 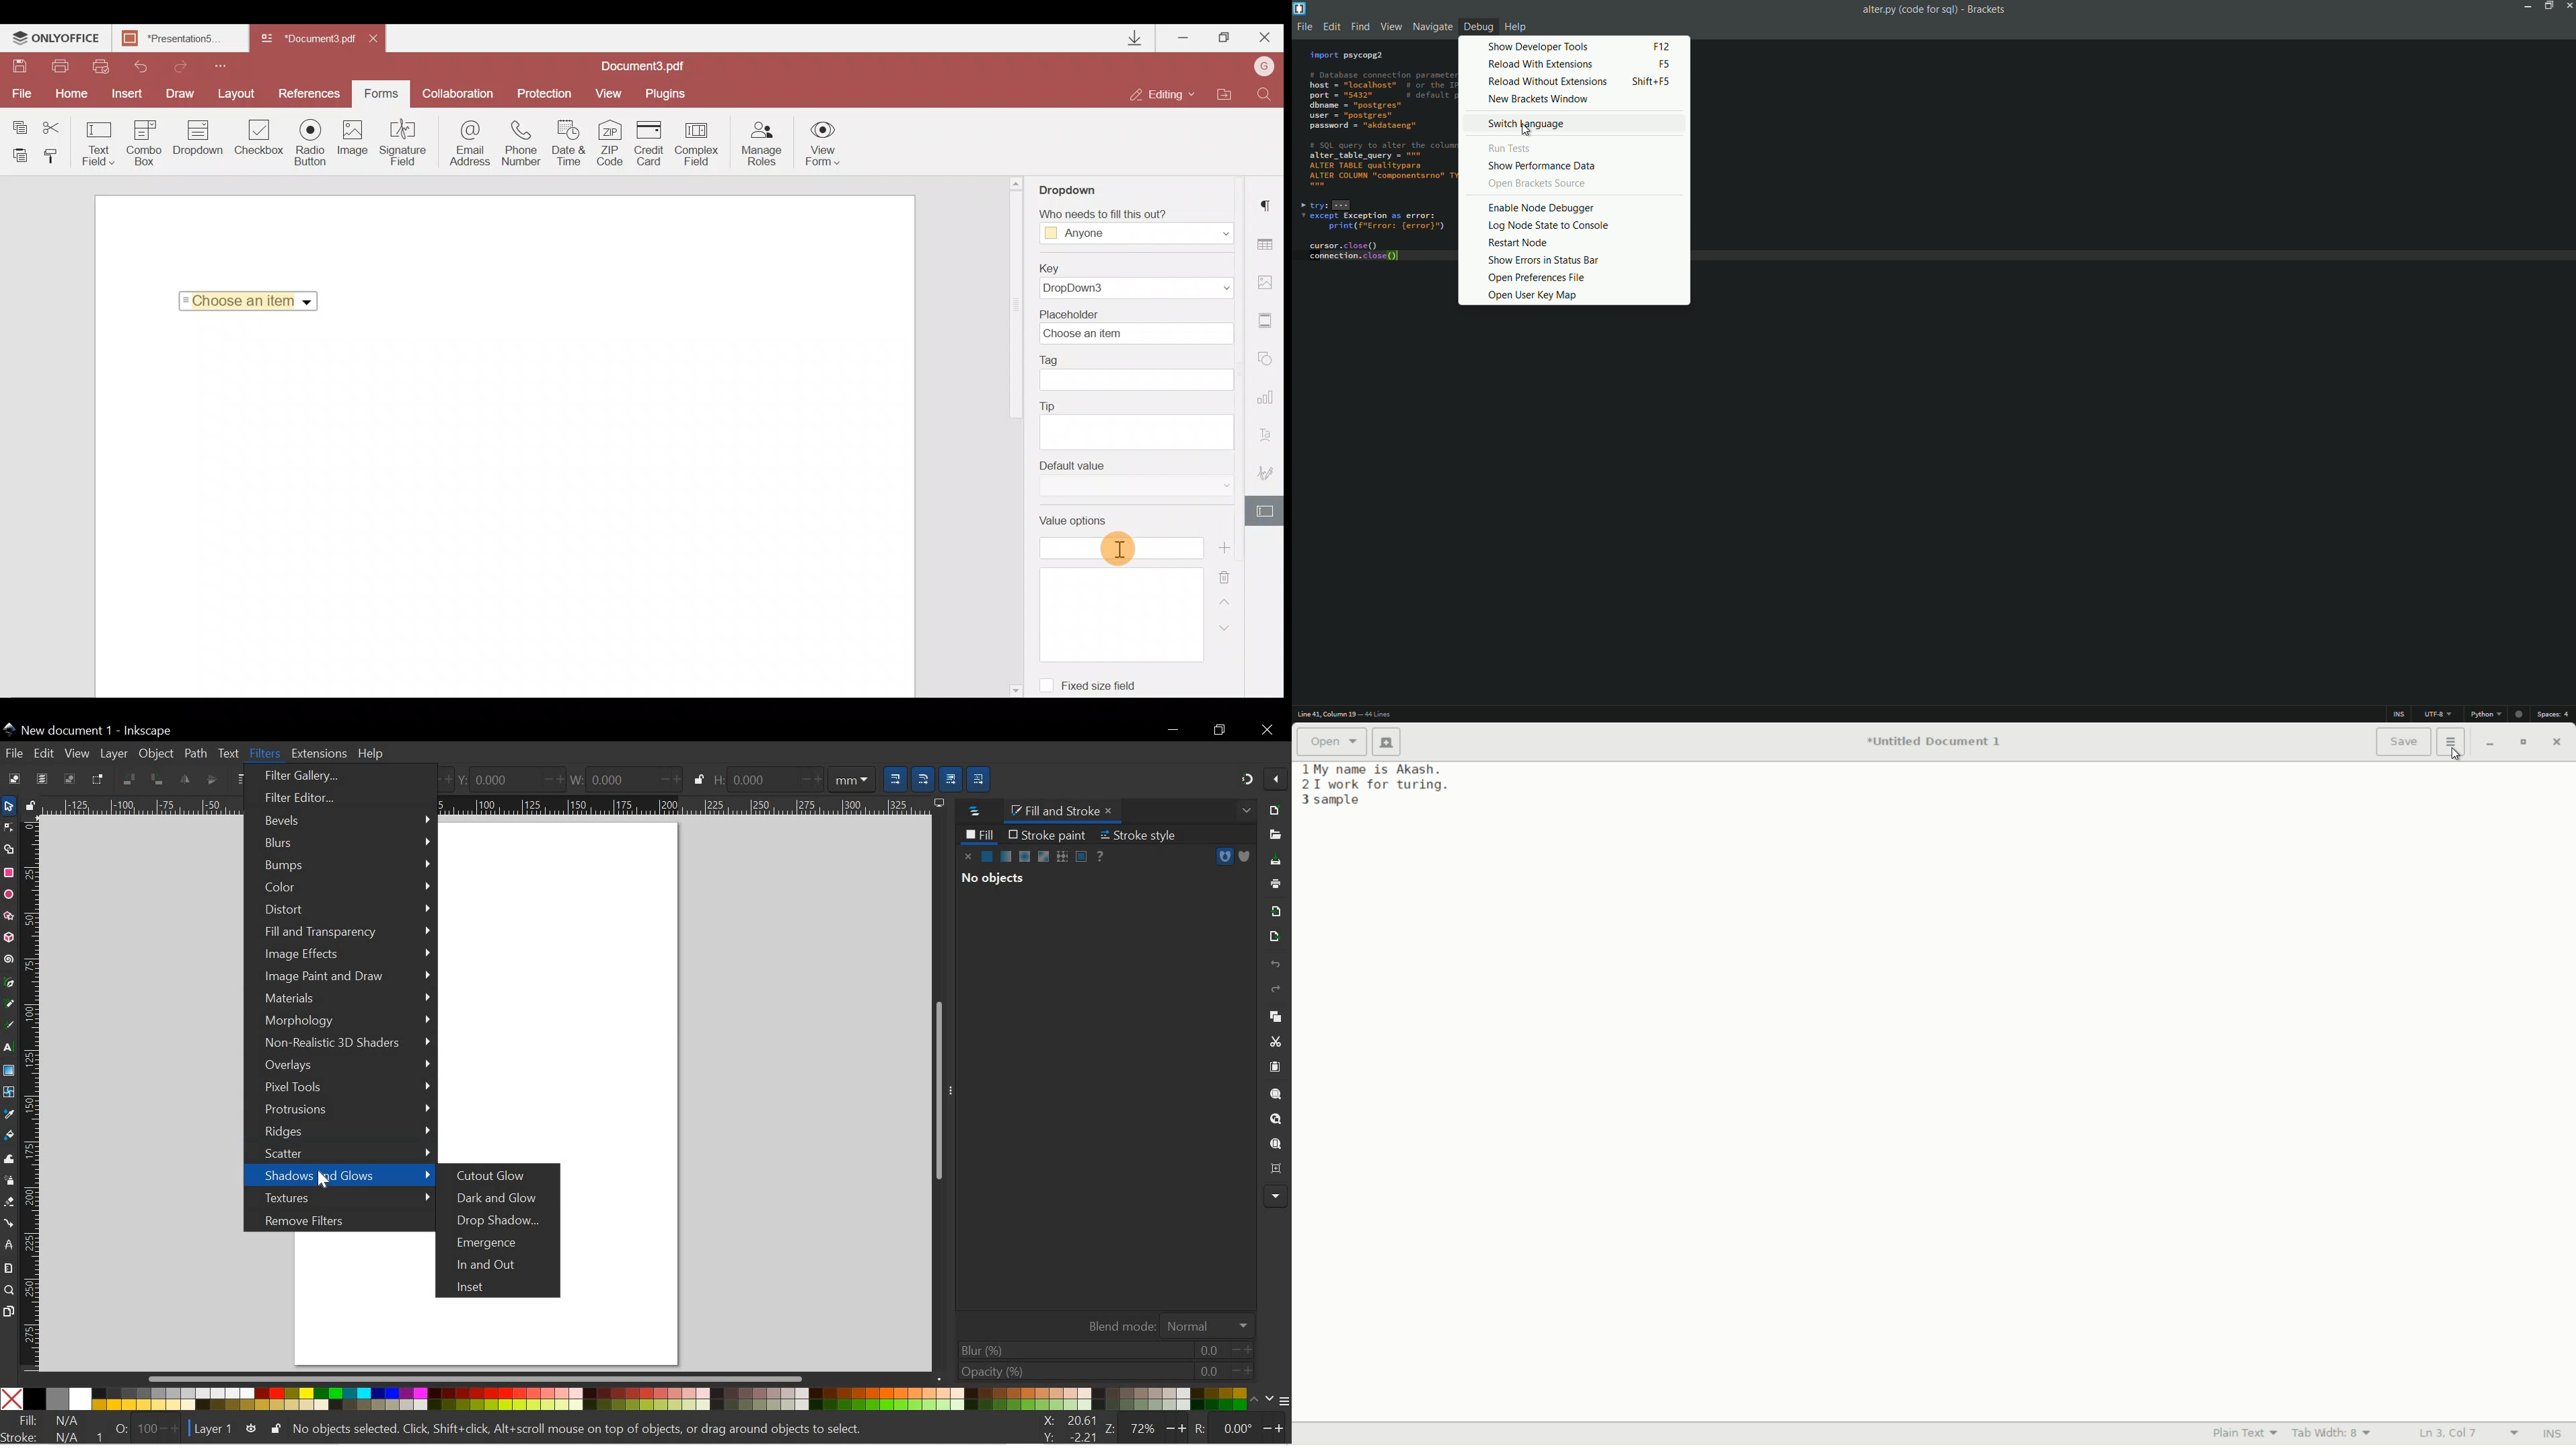 What do you see at coordinates (194, 752) in the screenshot?
I see `PATH` at bounding box center [194, 752].